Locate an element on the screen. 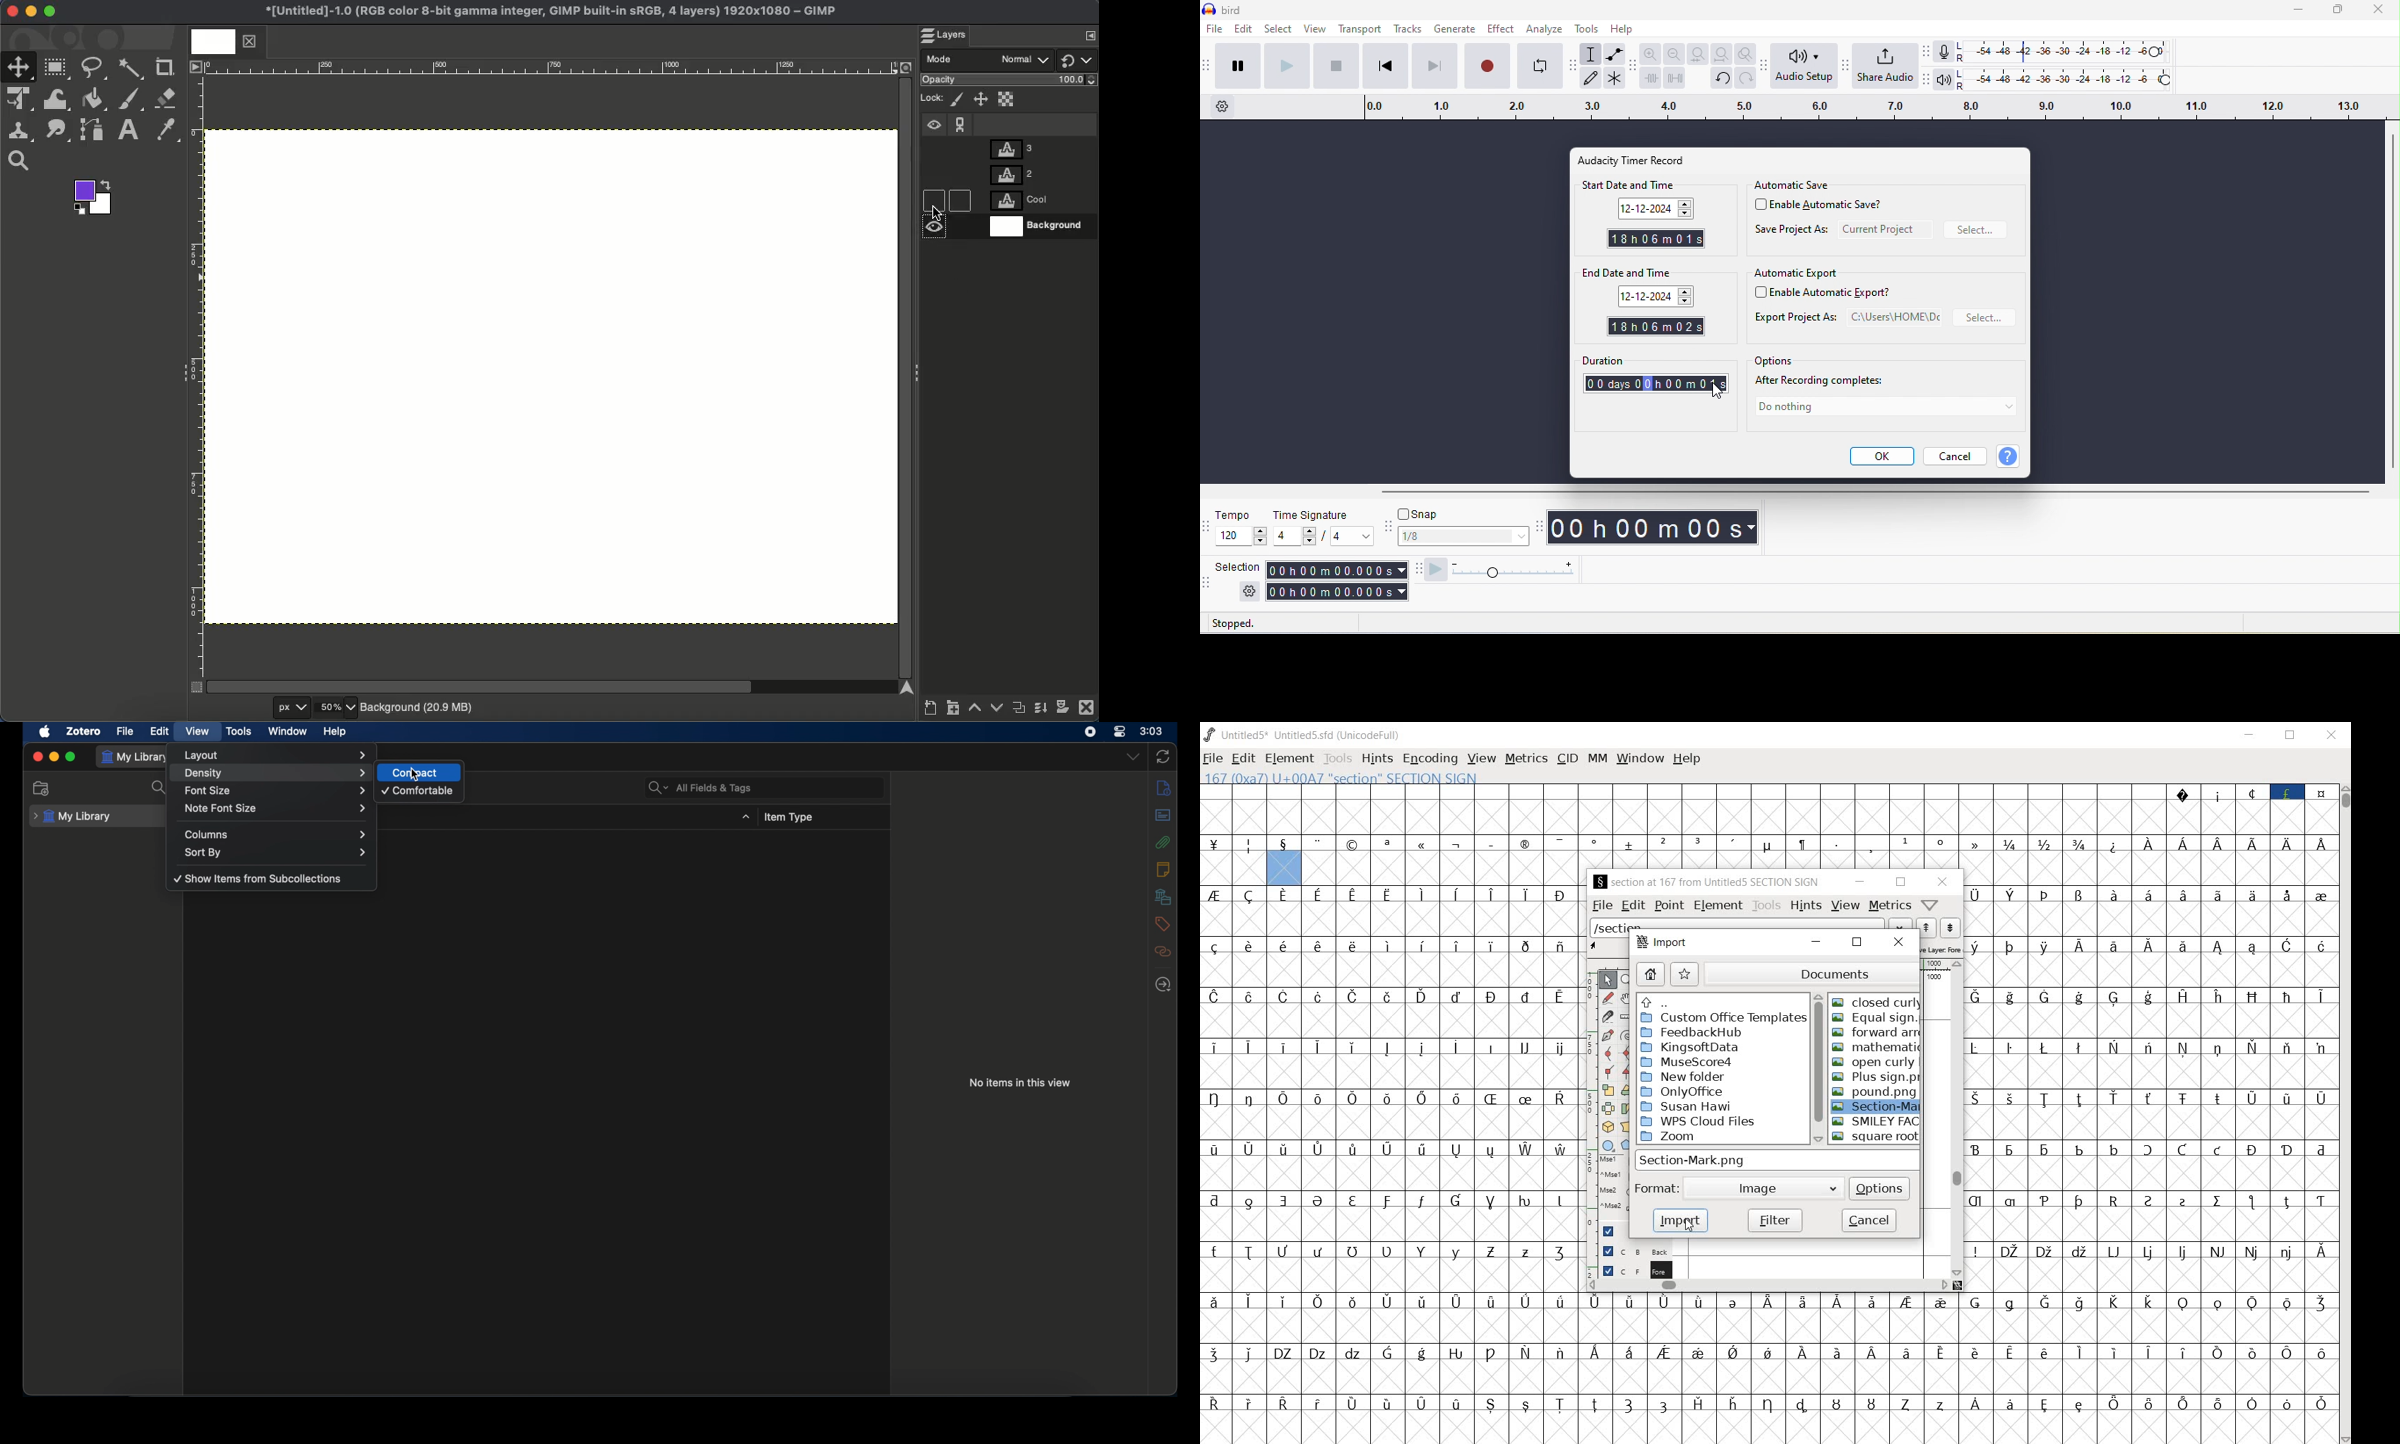 The width and height of the screenshot is (2408, 1456). FORWARD ARR. is located at coordinates (1876, 1033).